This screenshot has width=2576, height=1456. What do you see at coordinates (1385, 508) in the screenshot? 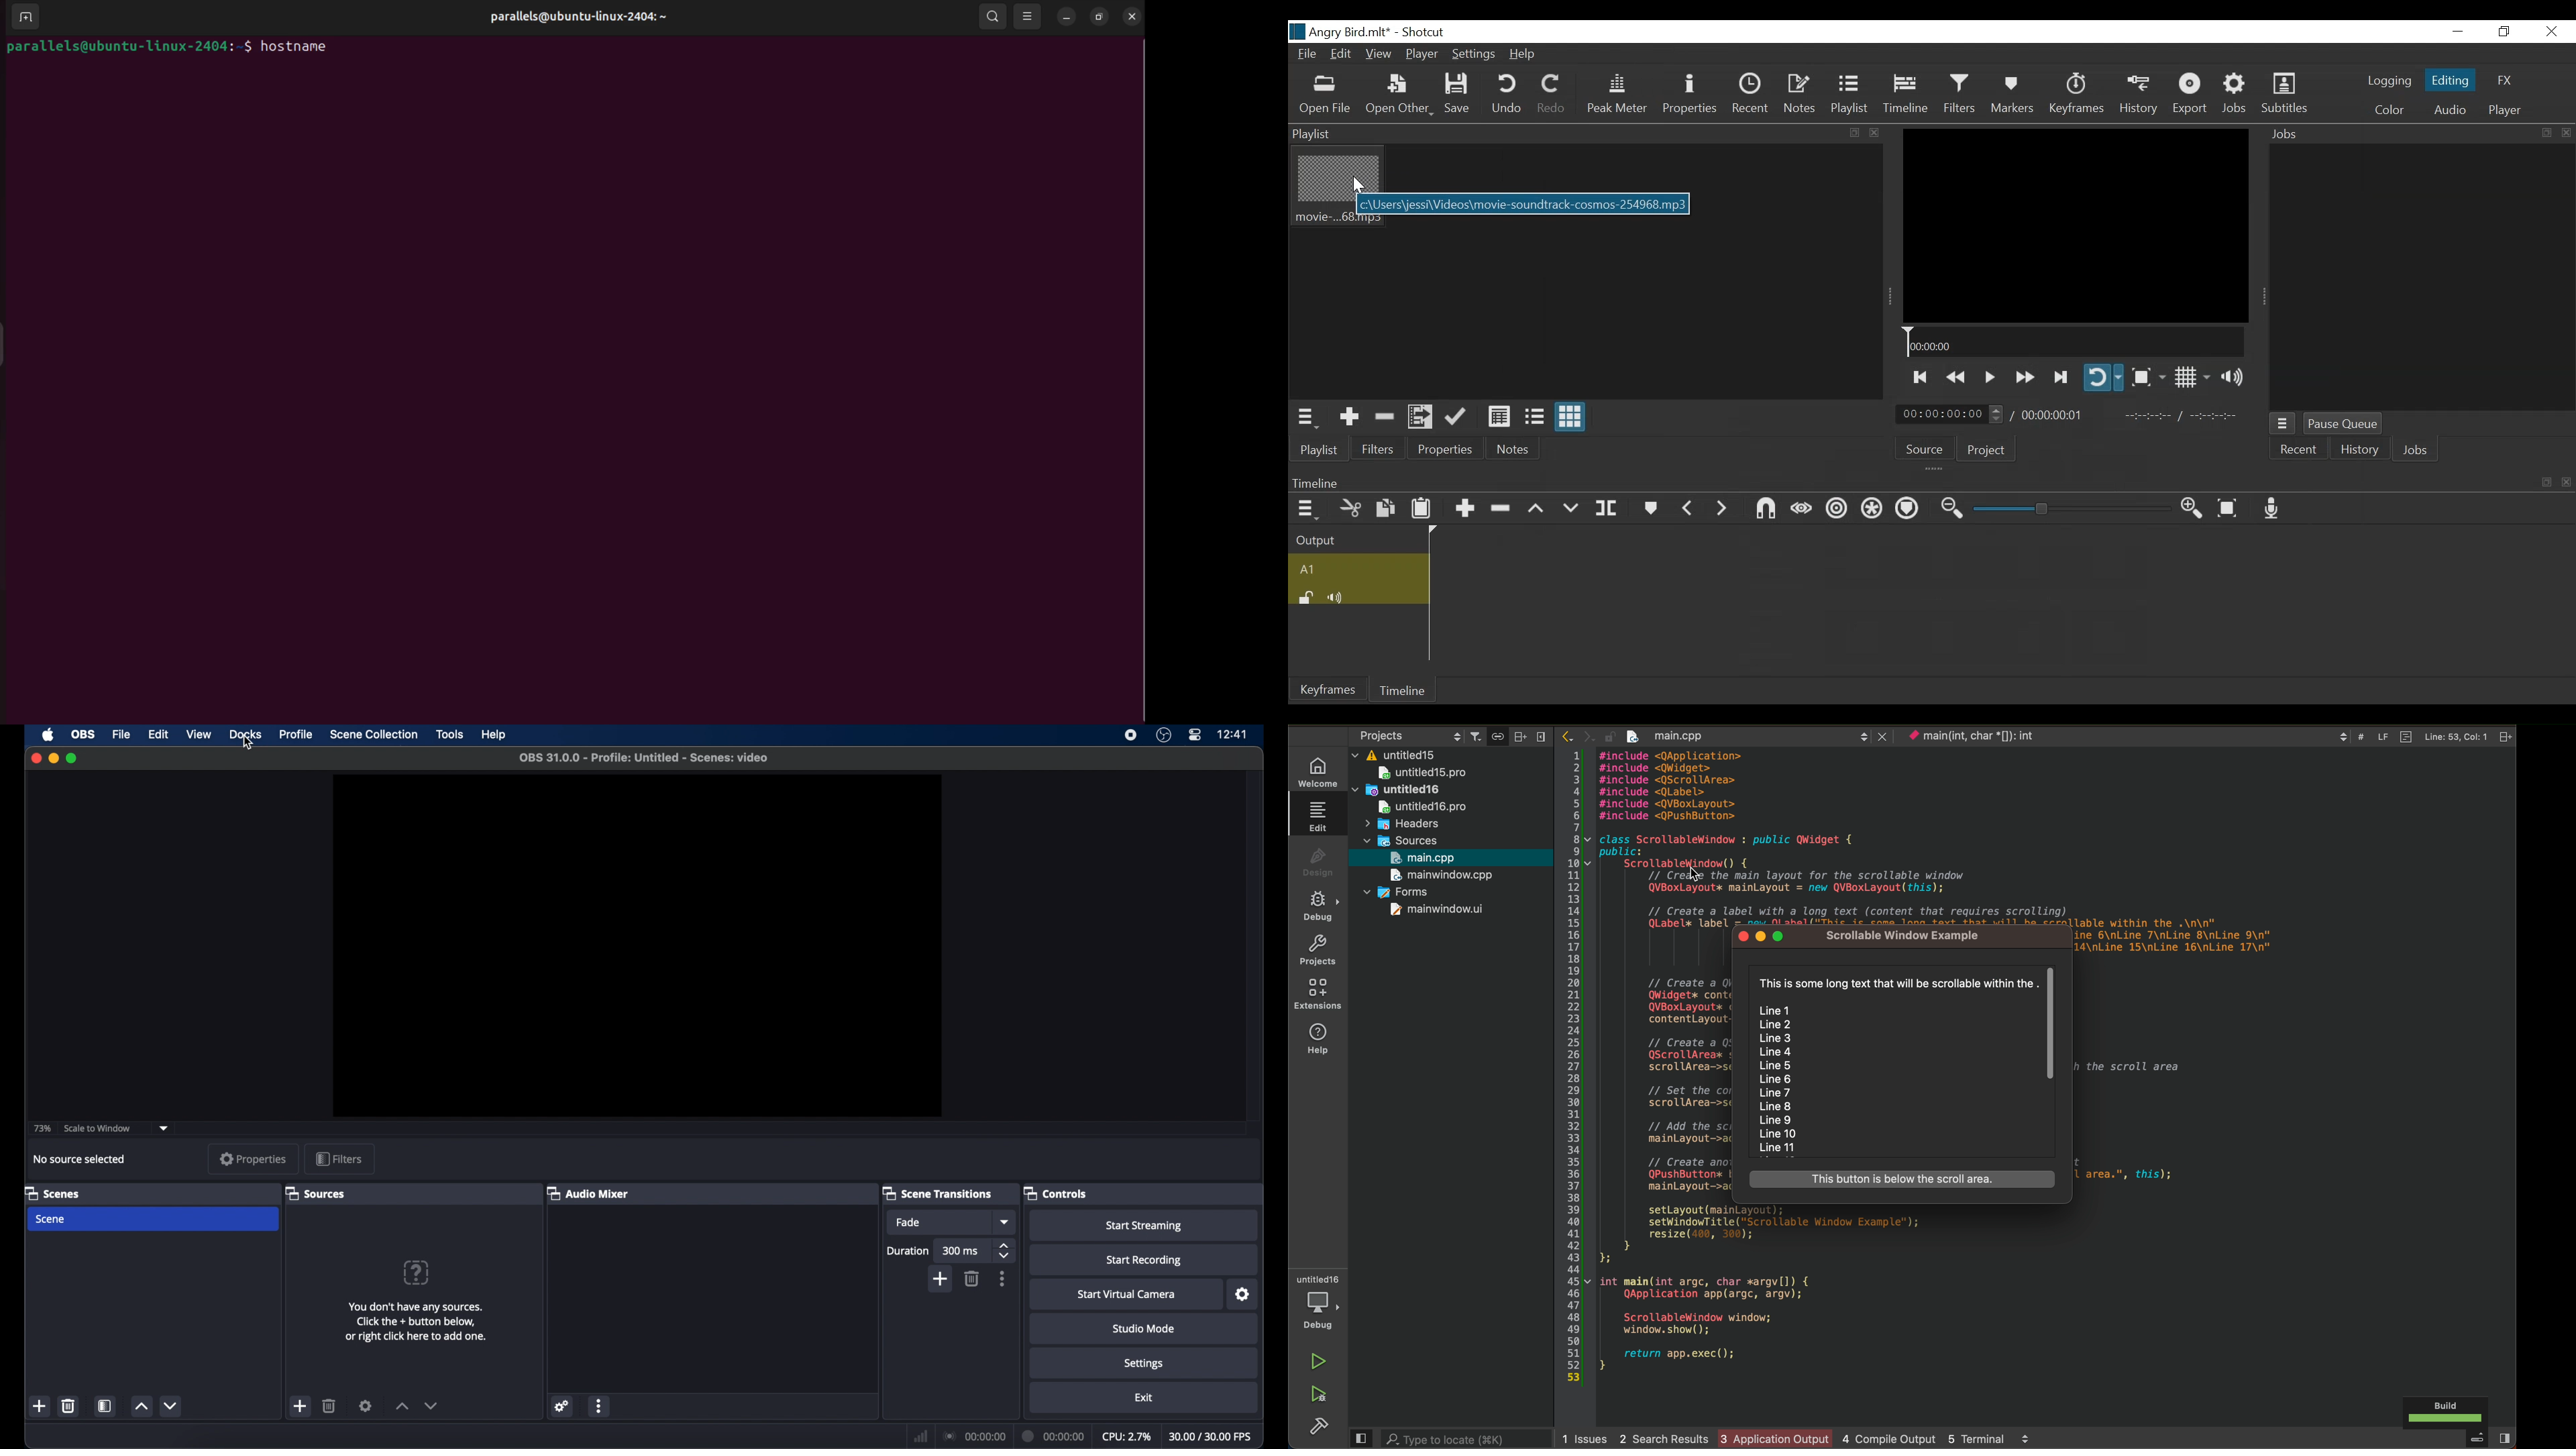
I see `Copy` at bounding box center [1385, 508].